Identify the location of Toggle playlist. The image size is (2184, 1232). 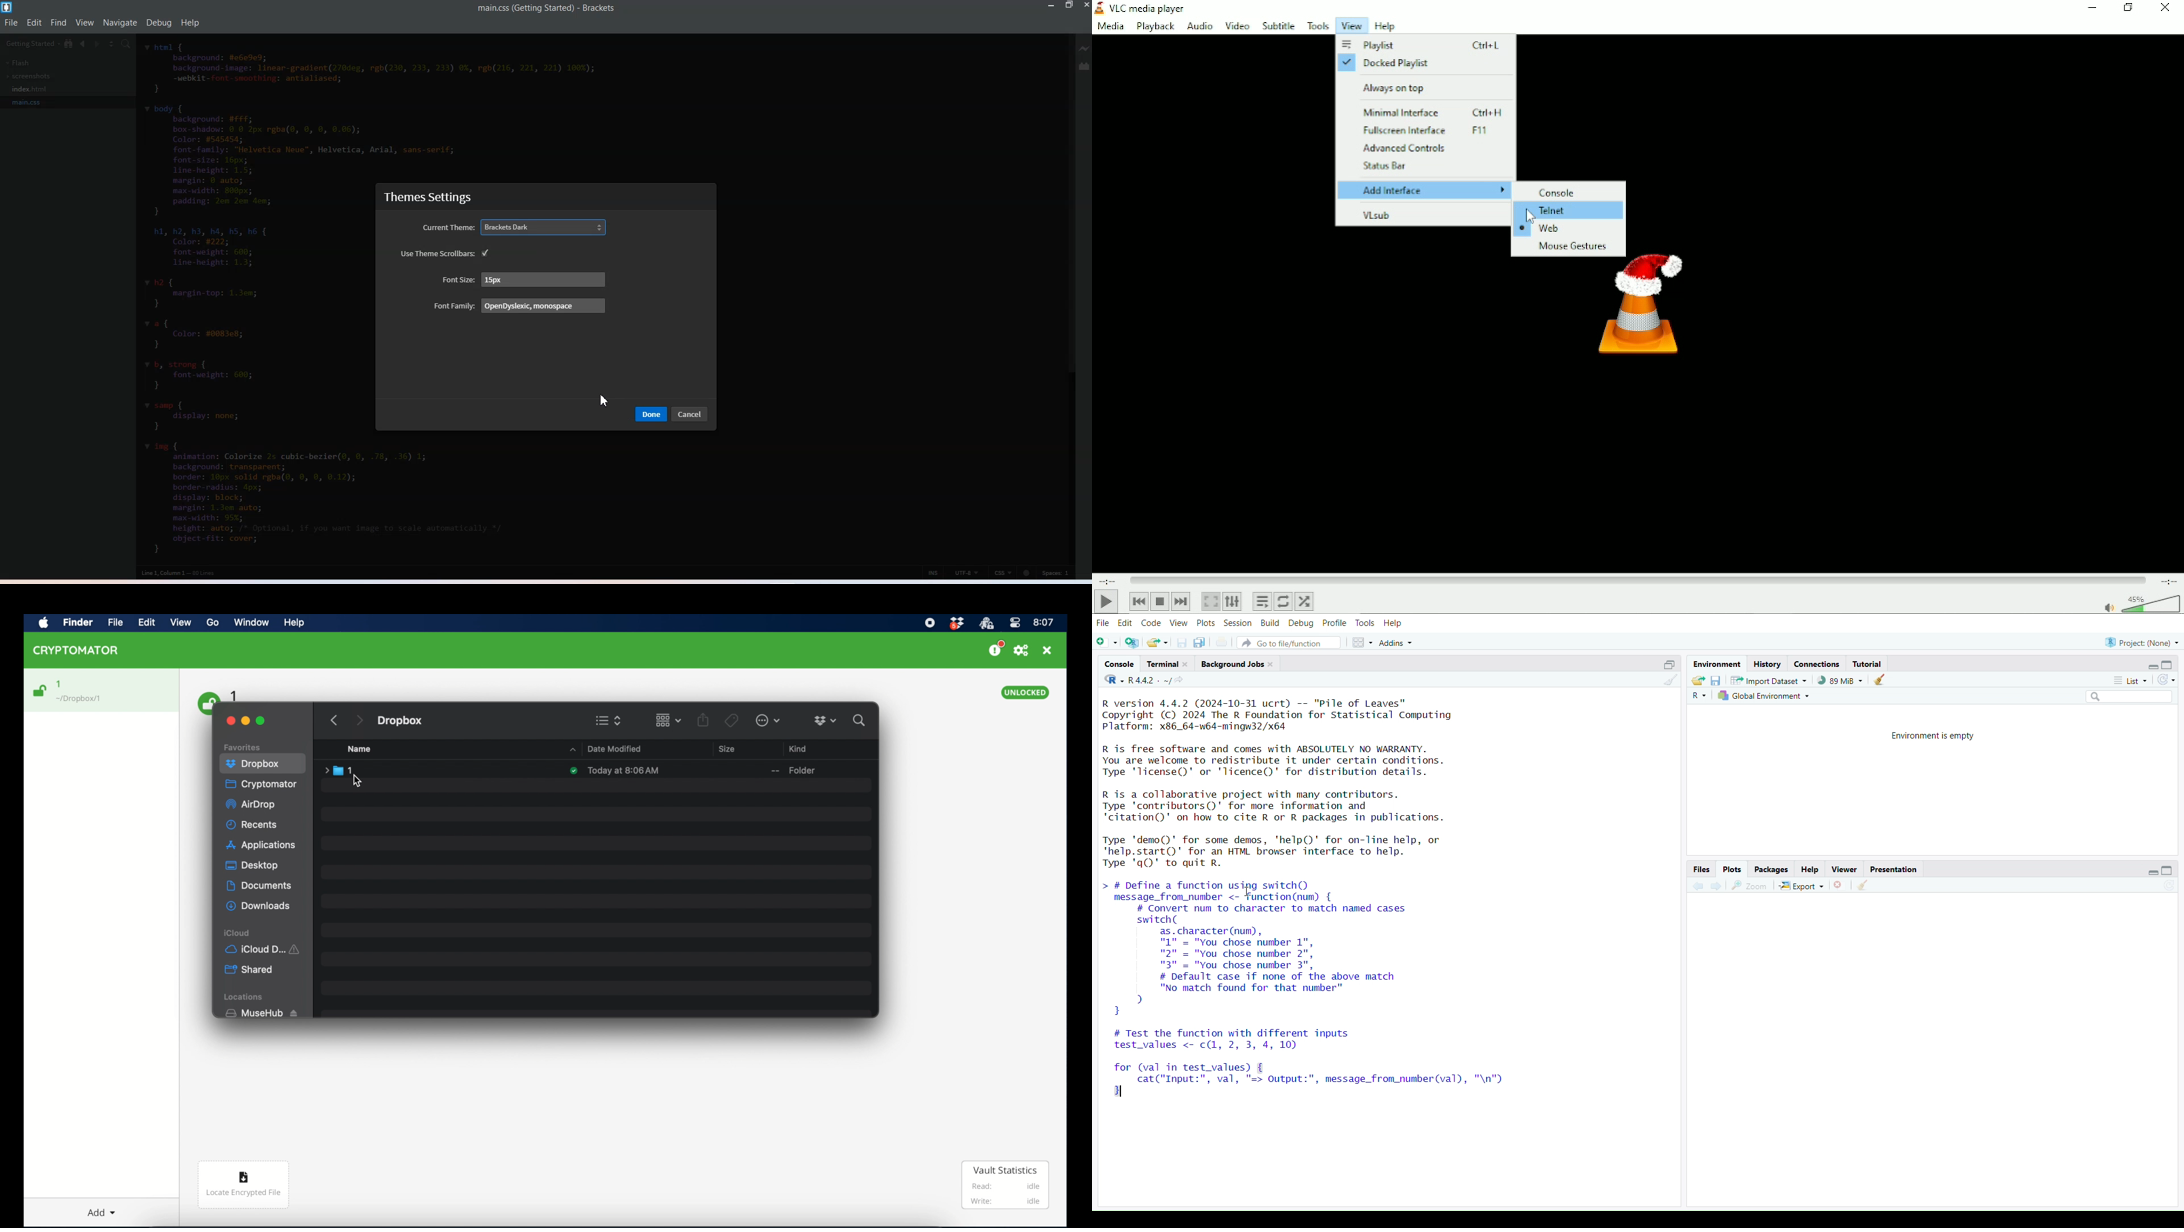
(1262, 602).